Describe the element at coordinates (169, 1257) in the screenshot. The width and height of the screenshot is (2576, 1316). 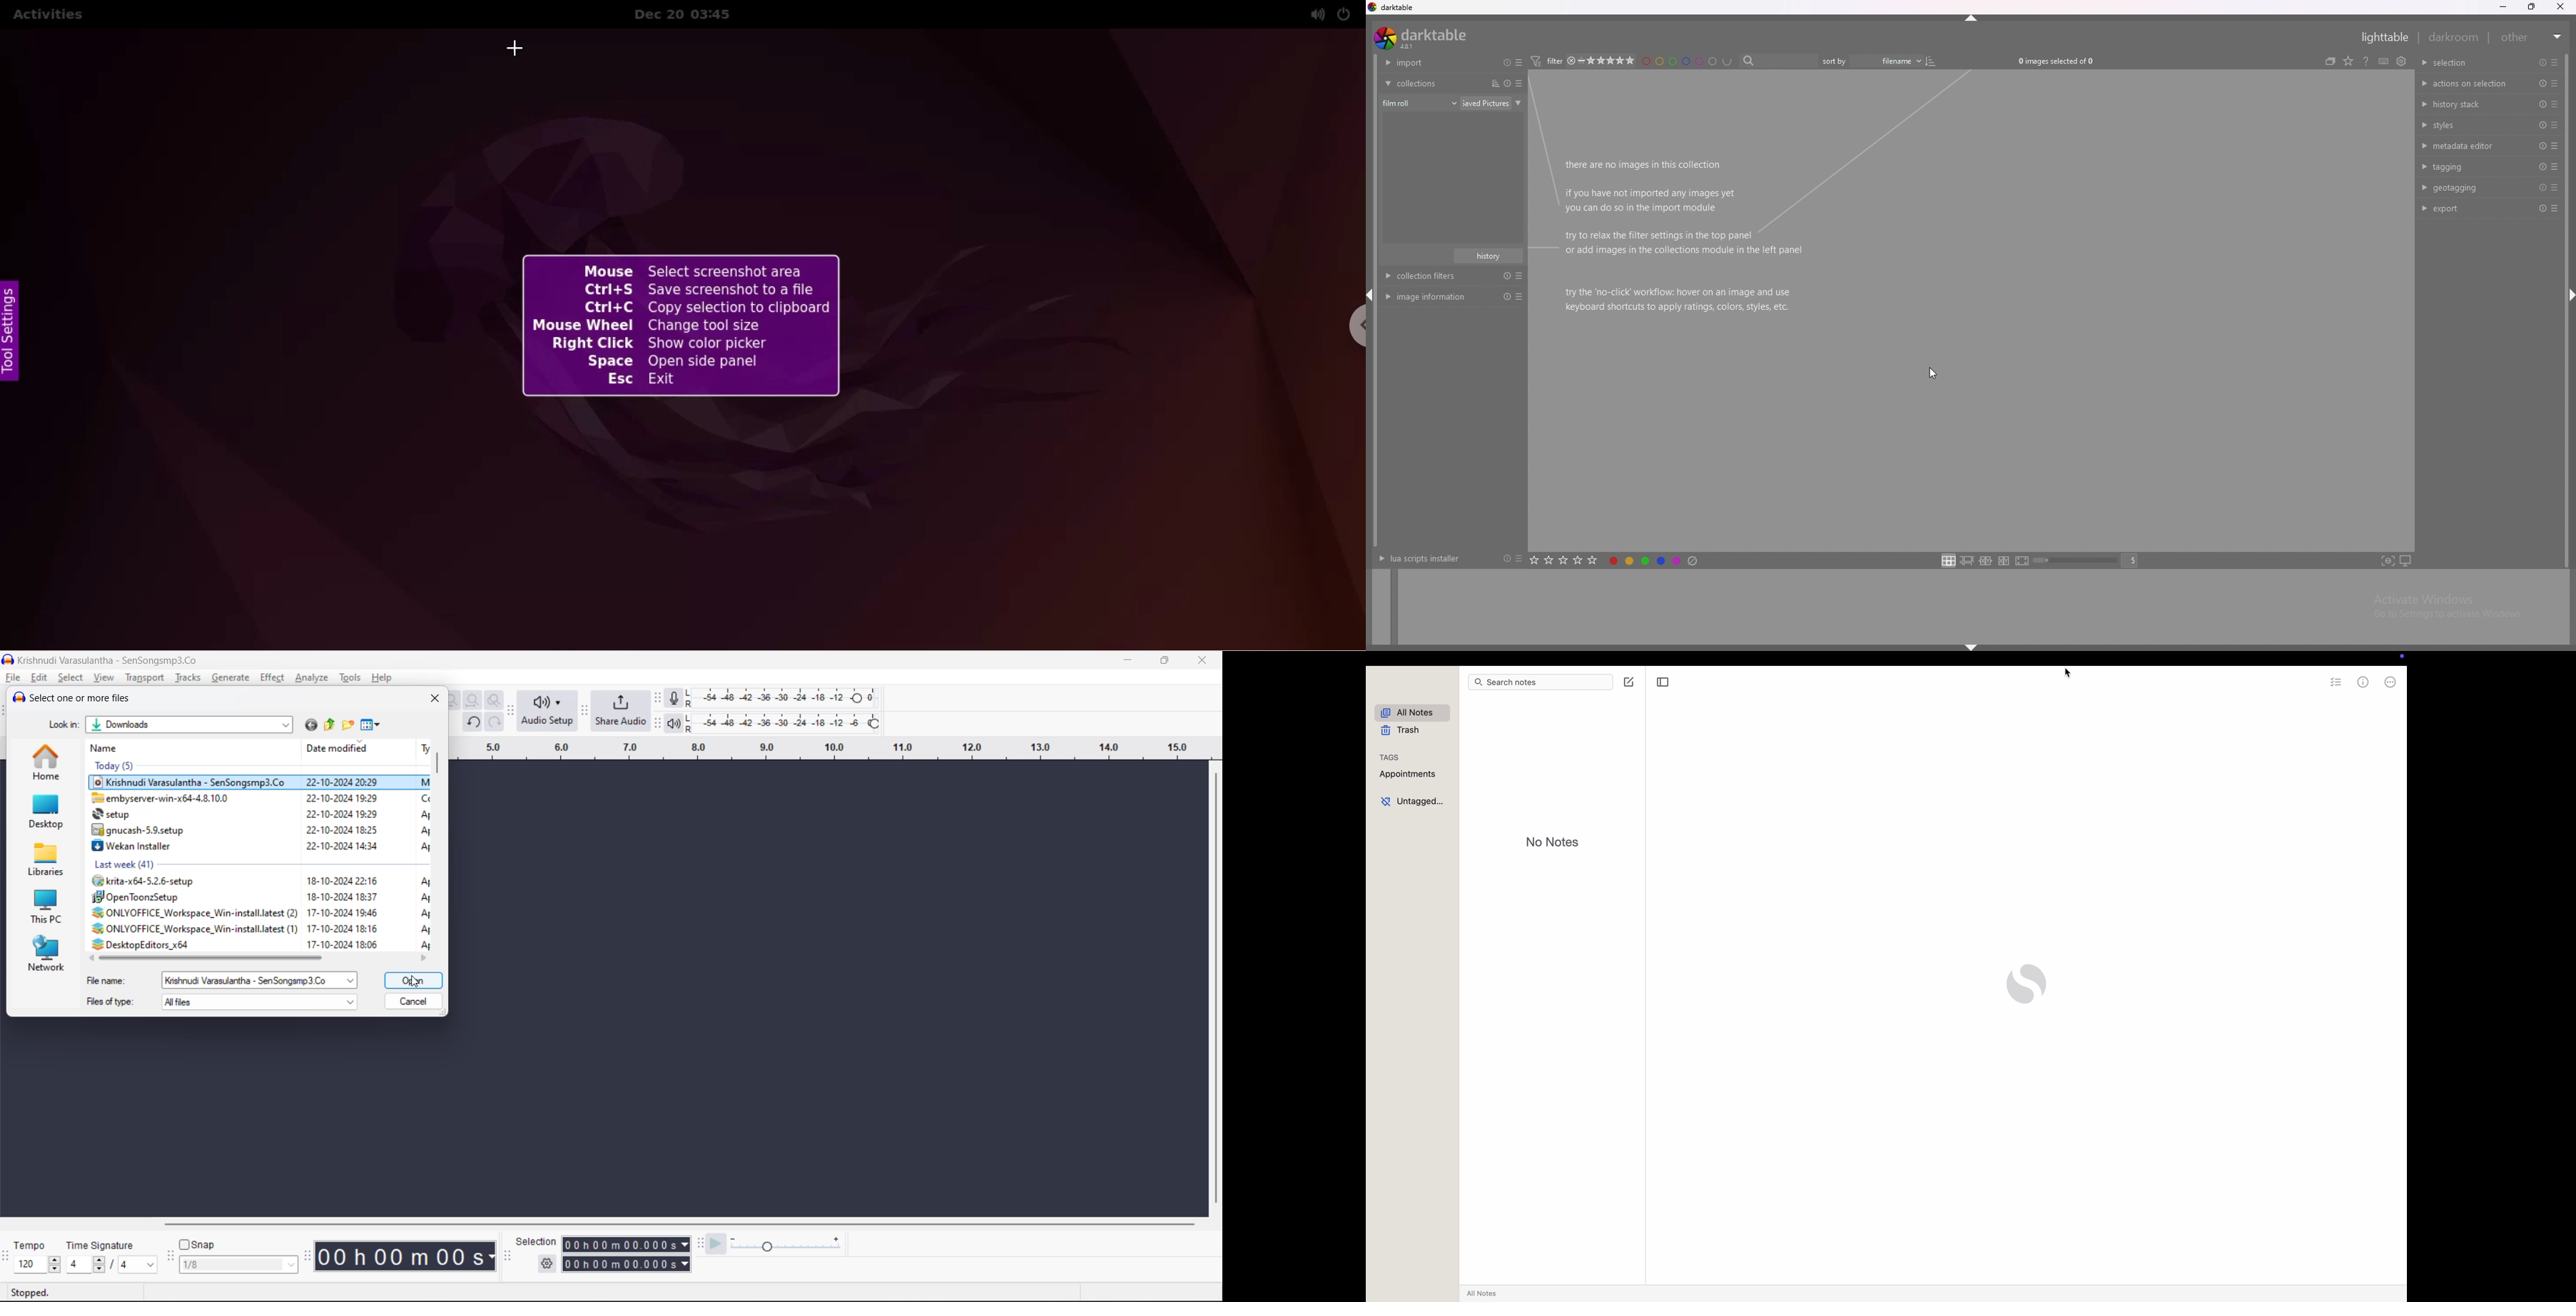
I see `snapping tool bar` at that location.